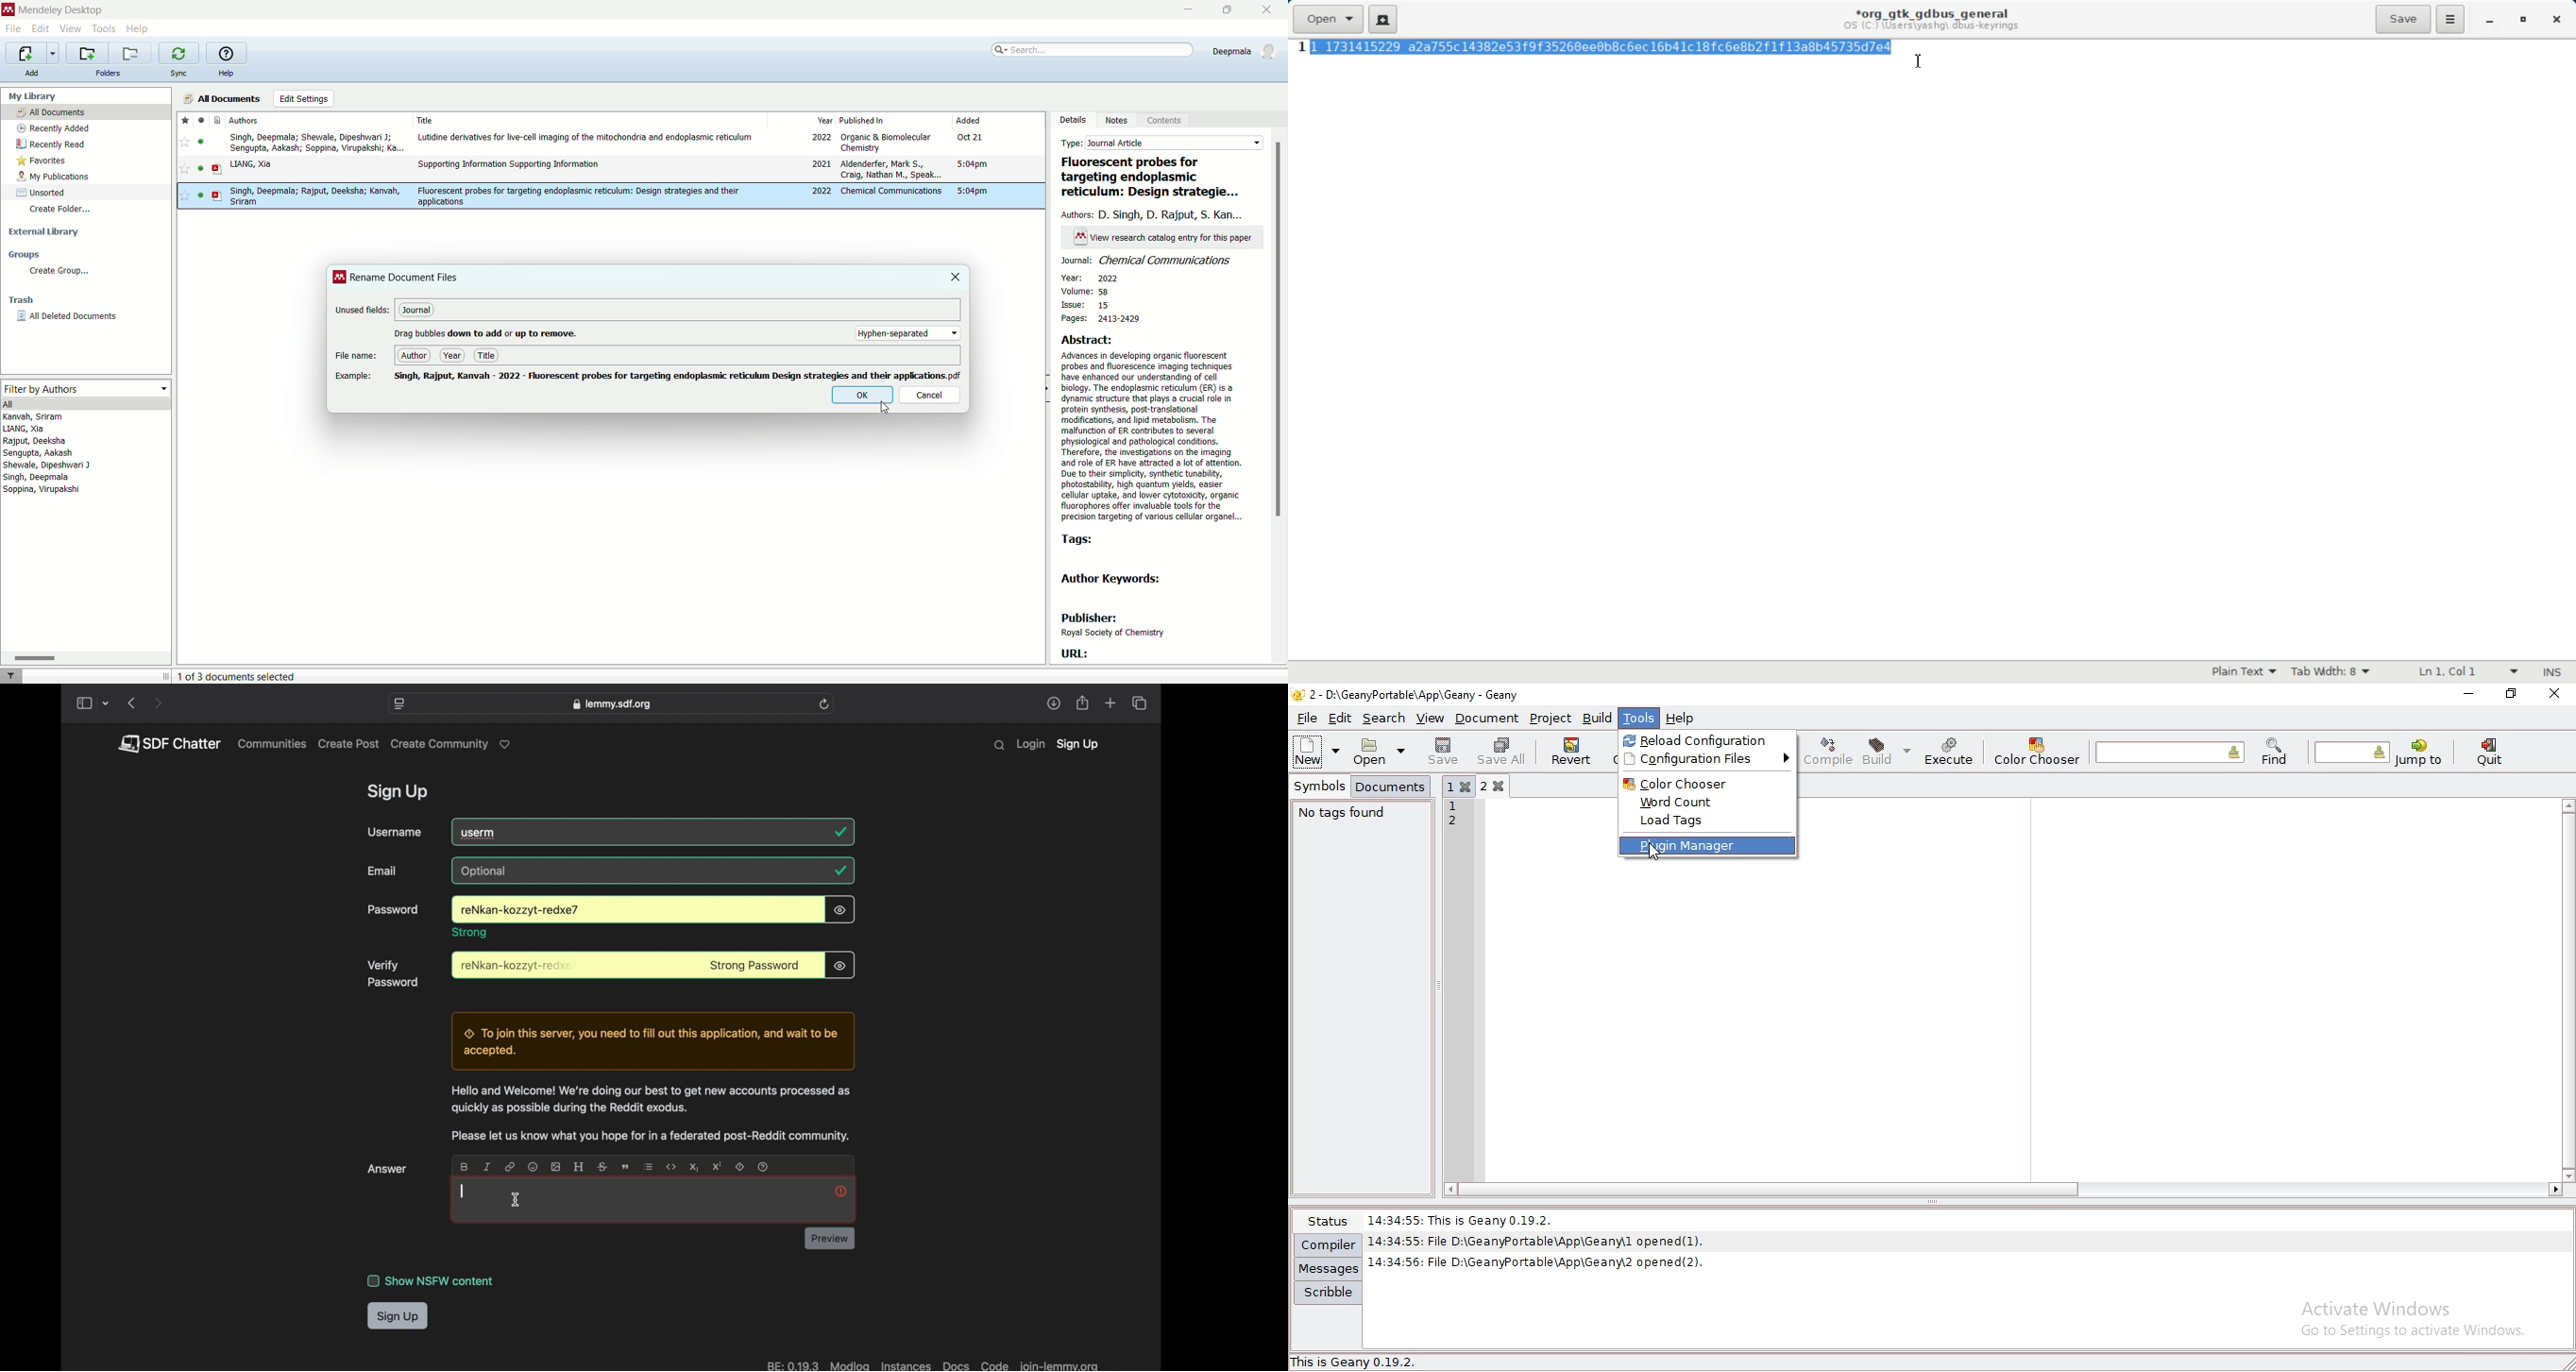 The image size is (2576, 1372). Describe the element at coordinates (1090, 53) in the screenshot. I see `search` at that location.